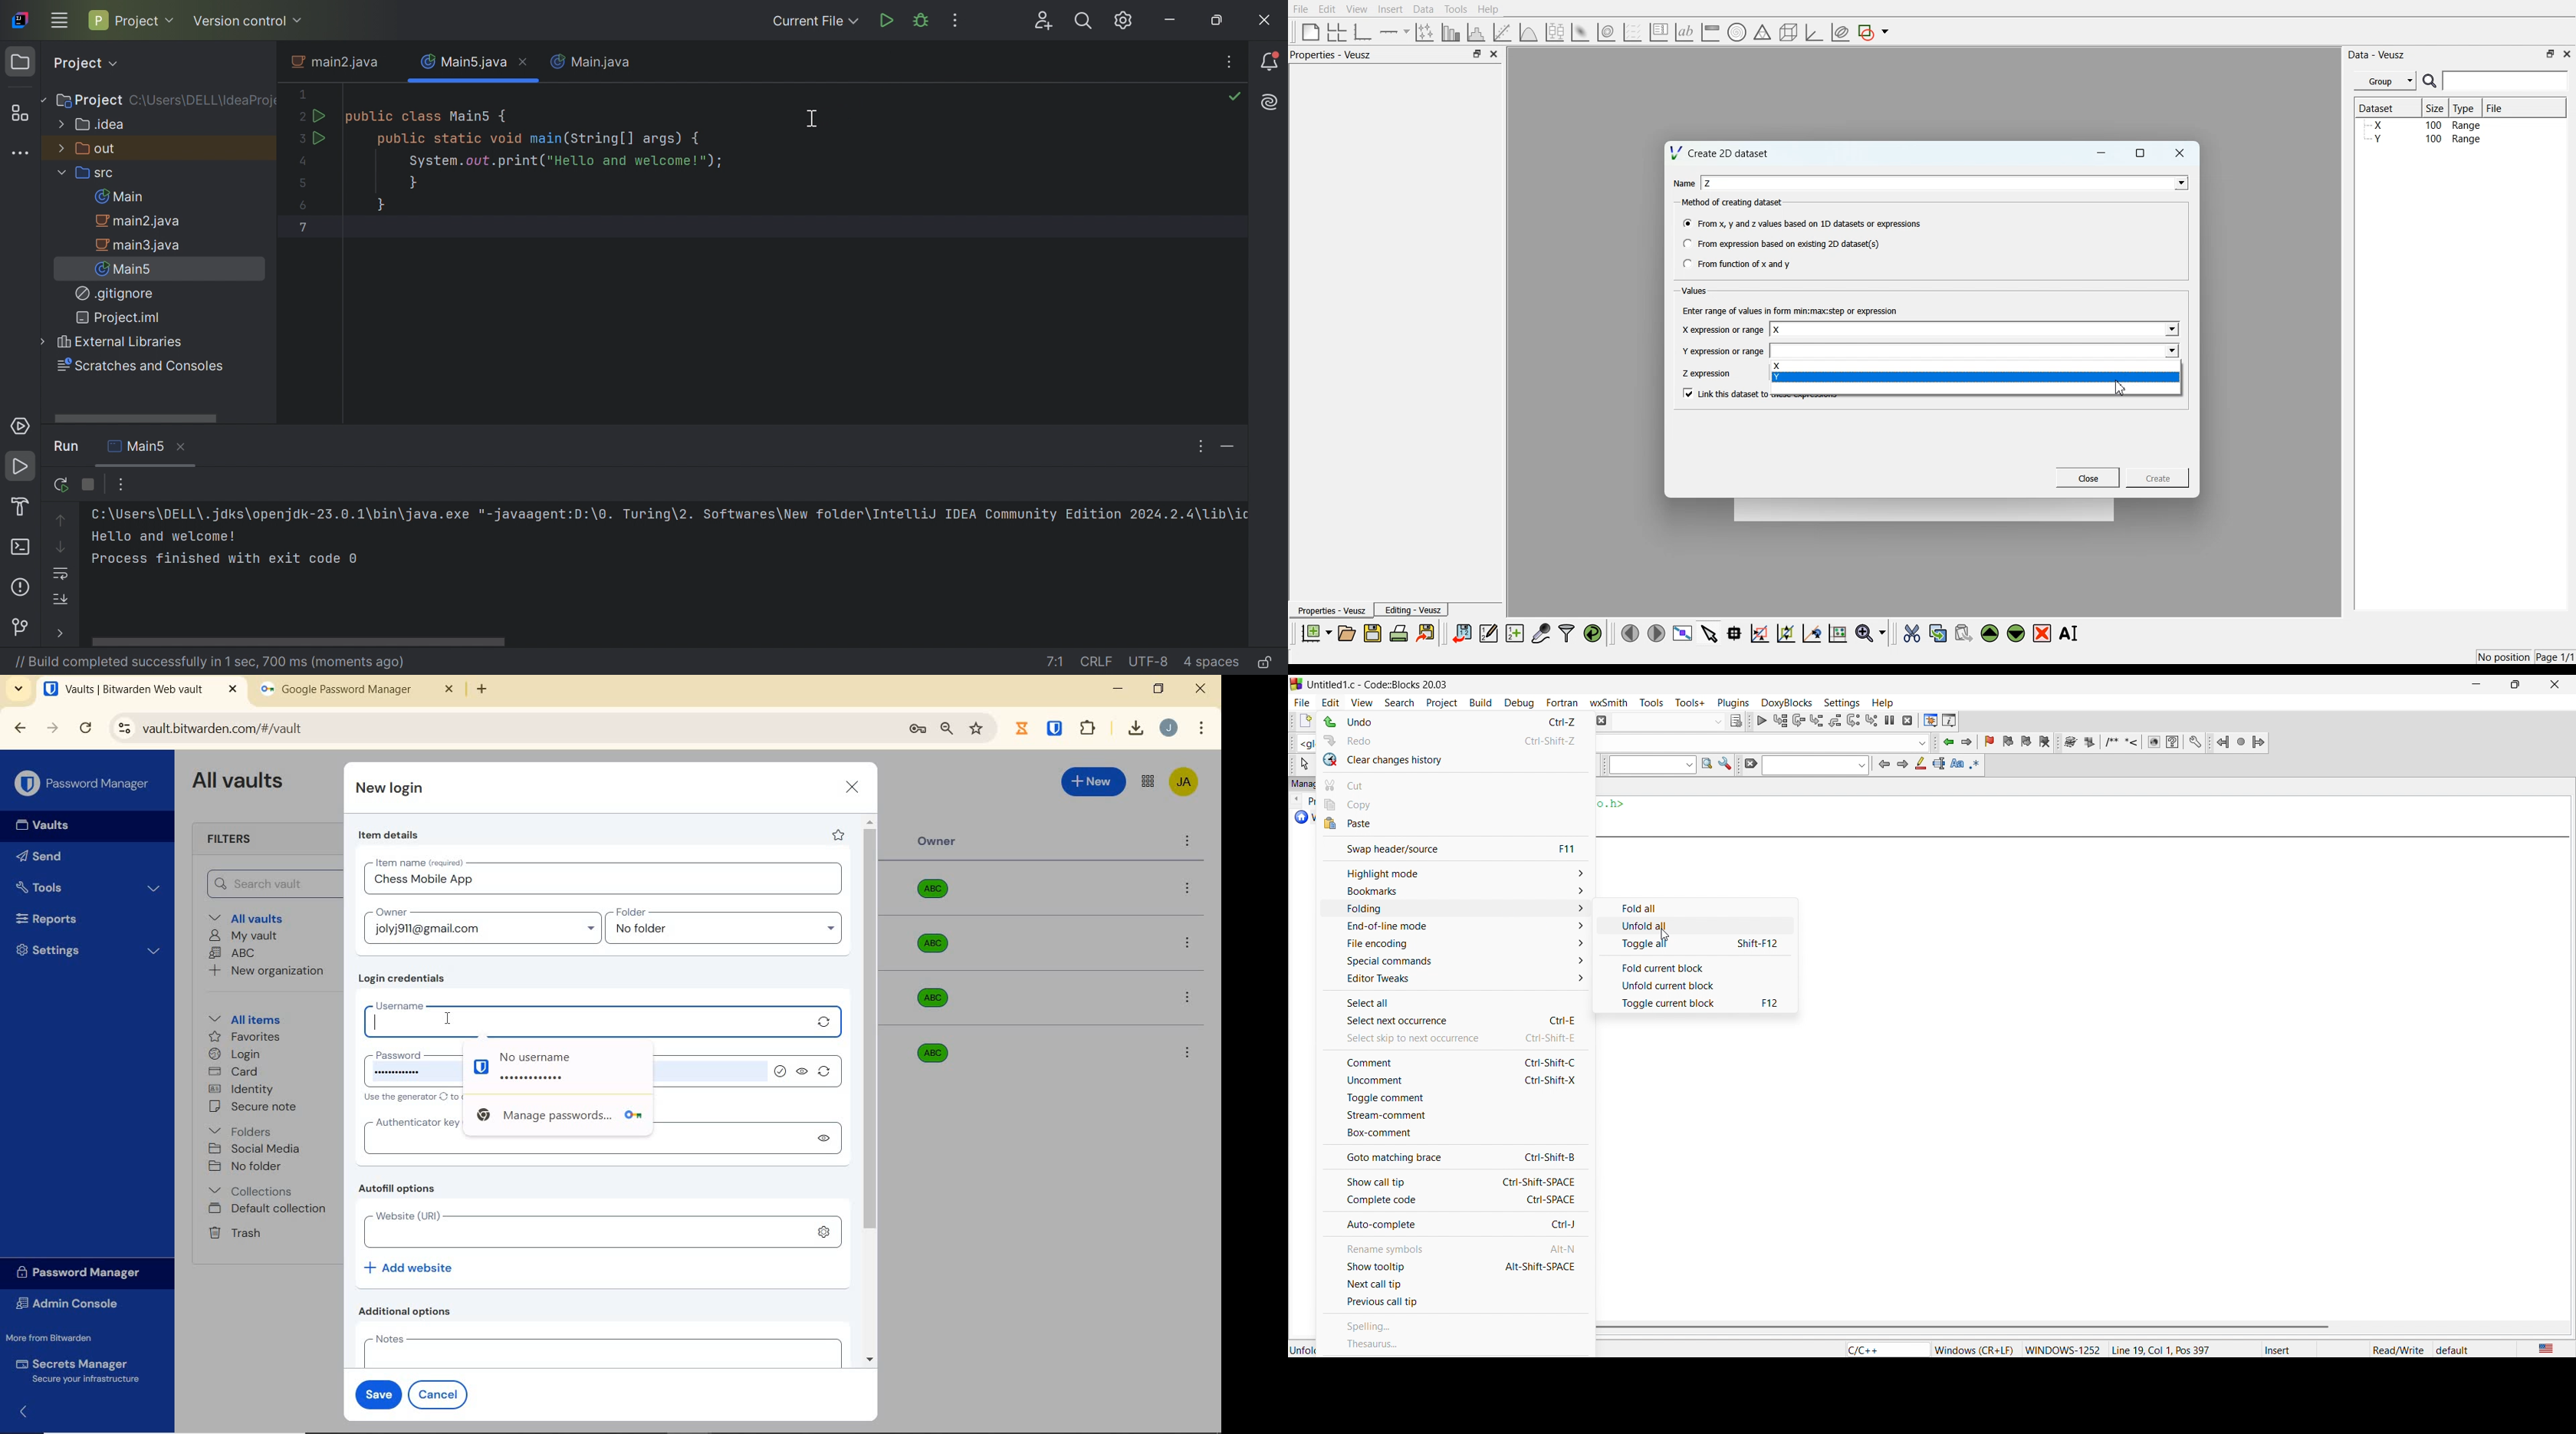  Describe the element at coordinates (302, 205) in the screenshot. I see `6` at that location.